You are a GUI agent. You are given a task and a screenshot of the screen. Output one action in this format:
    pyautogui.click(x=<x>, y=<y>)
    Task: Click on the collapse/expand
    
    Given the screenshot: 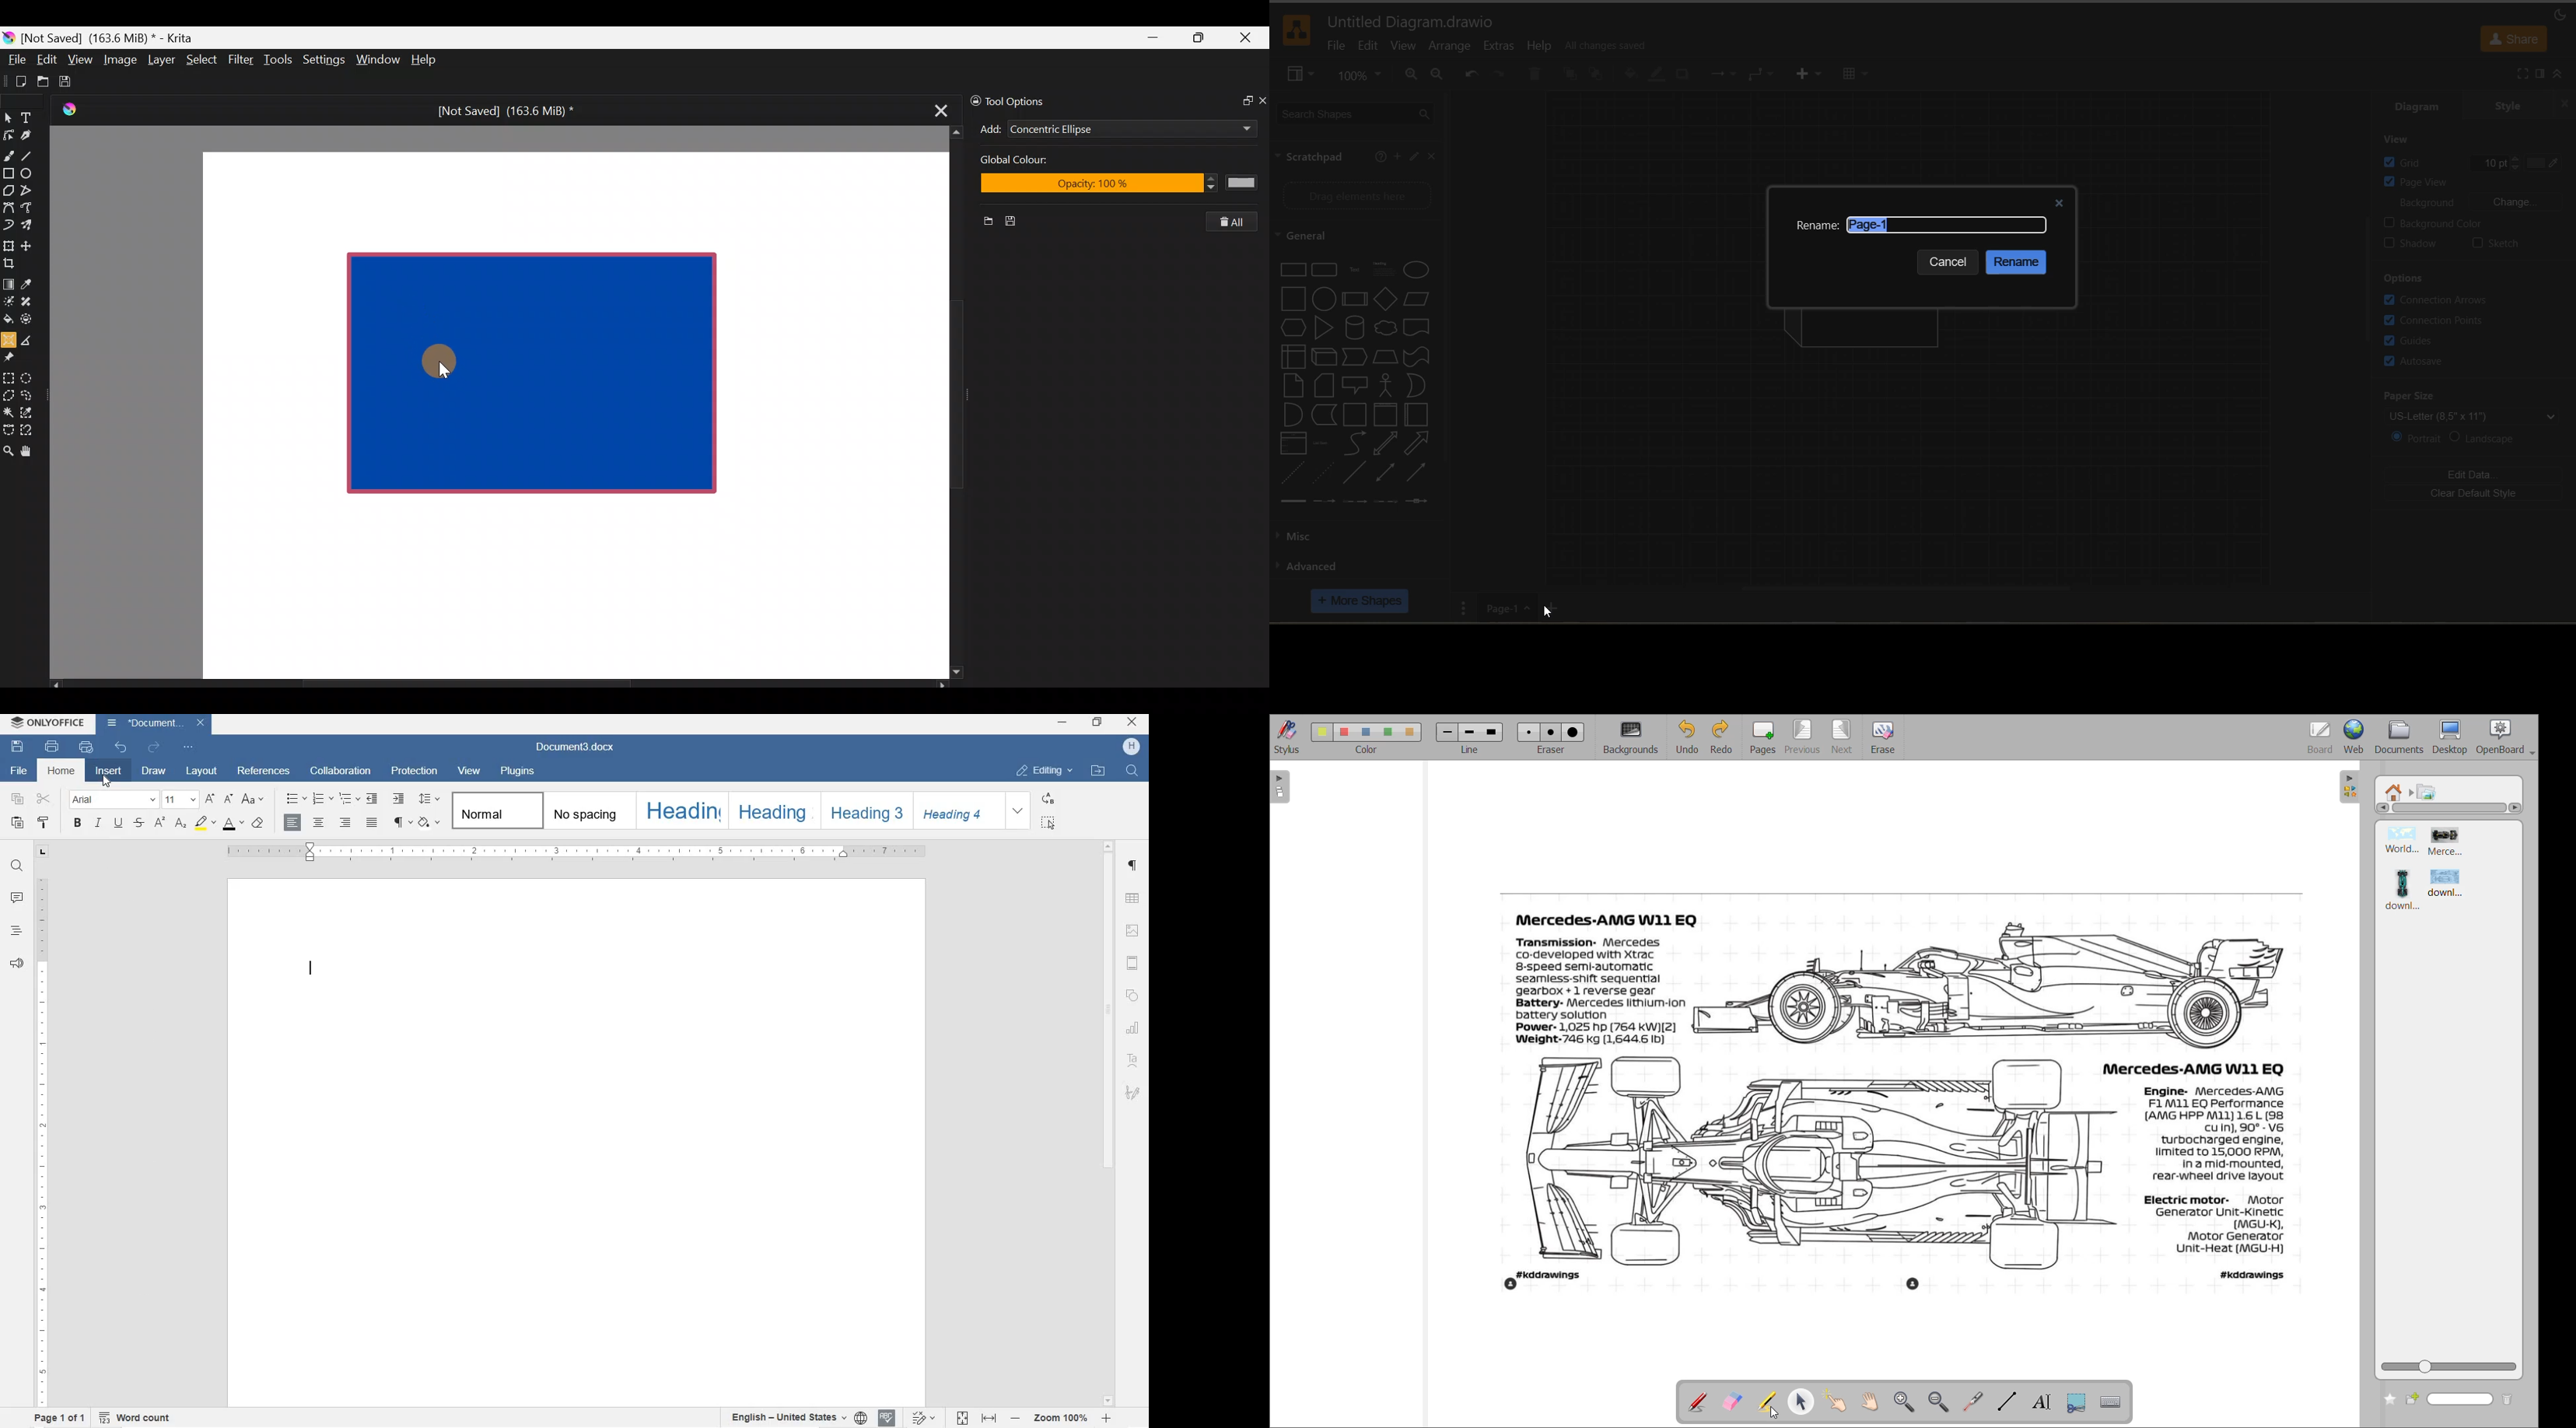 What is the action you would take?
    pyautogui.click(x=2560, y=74)
    